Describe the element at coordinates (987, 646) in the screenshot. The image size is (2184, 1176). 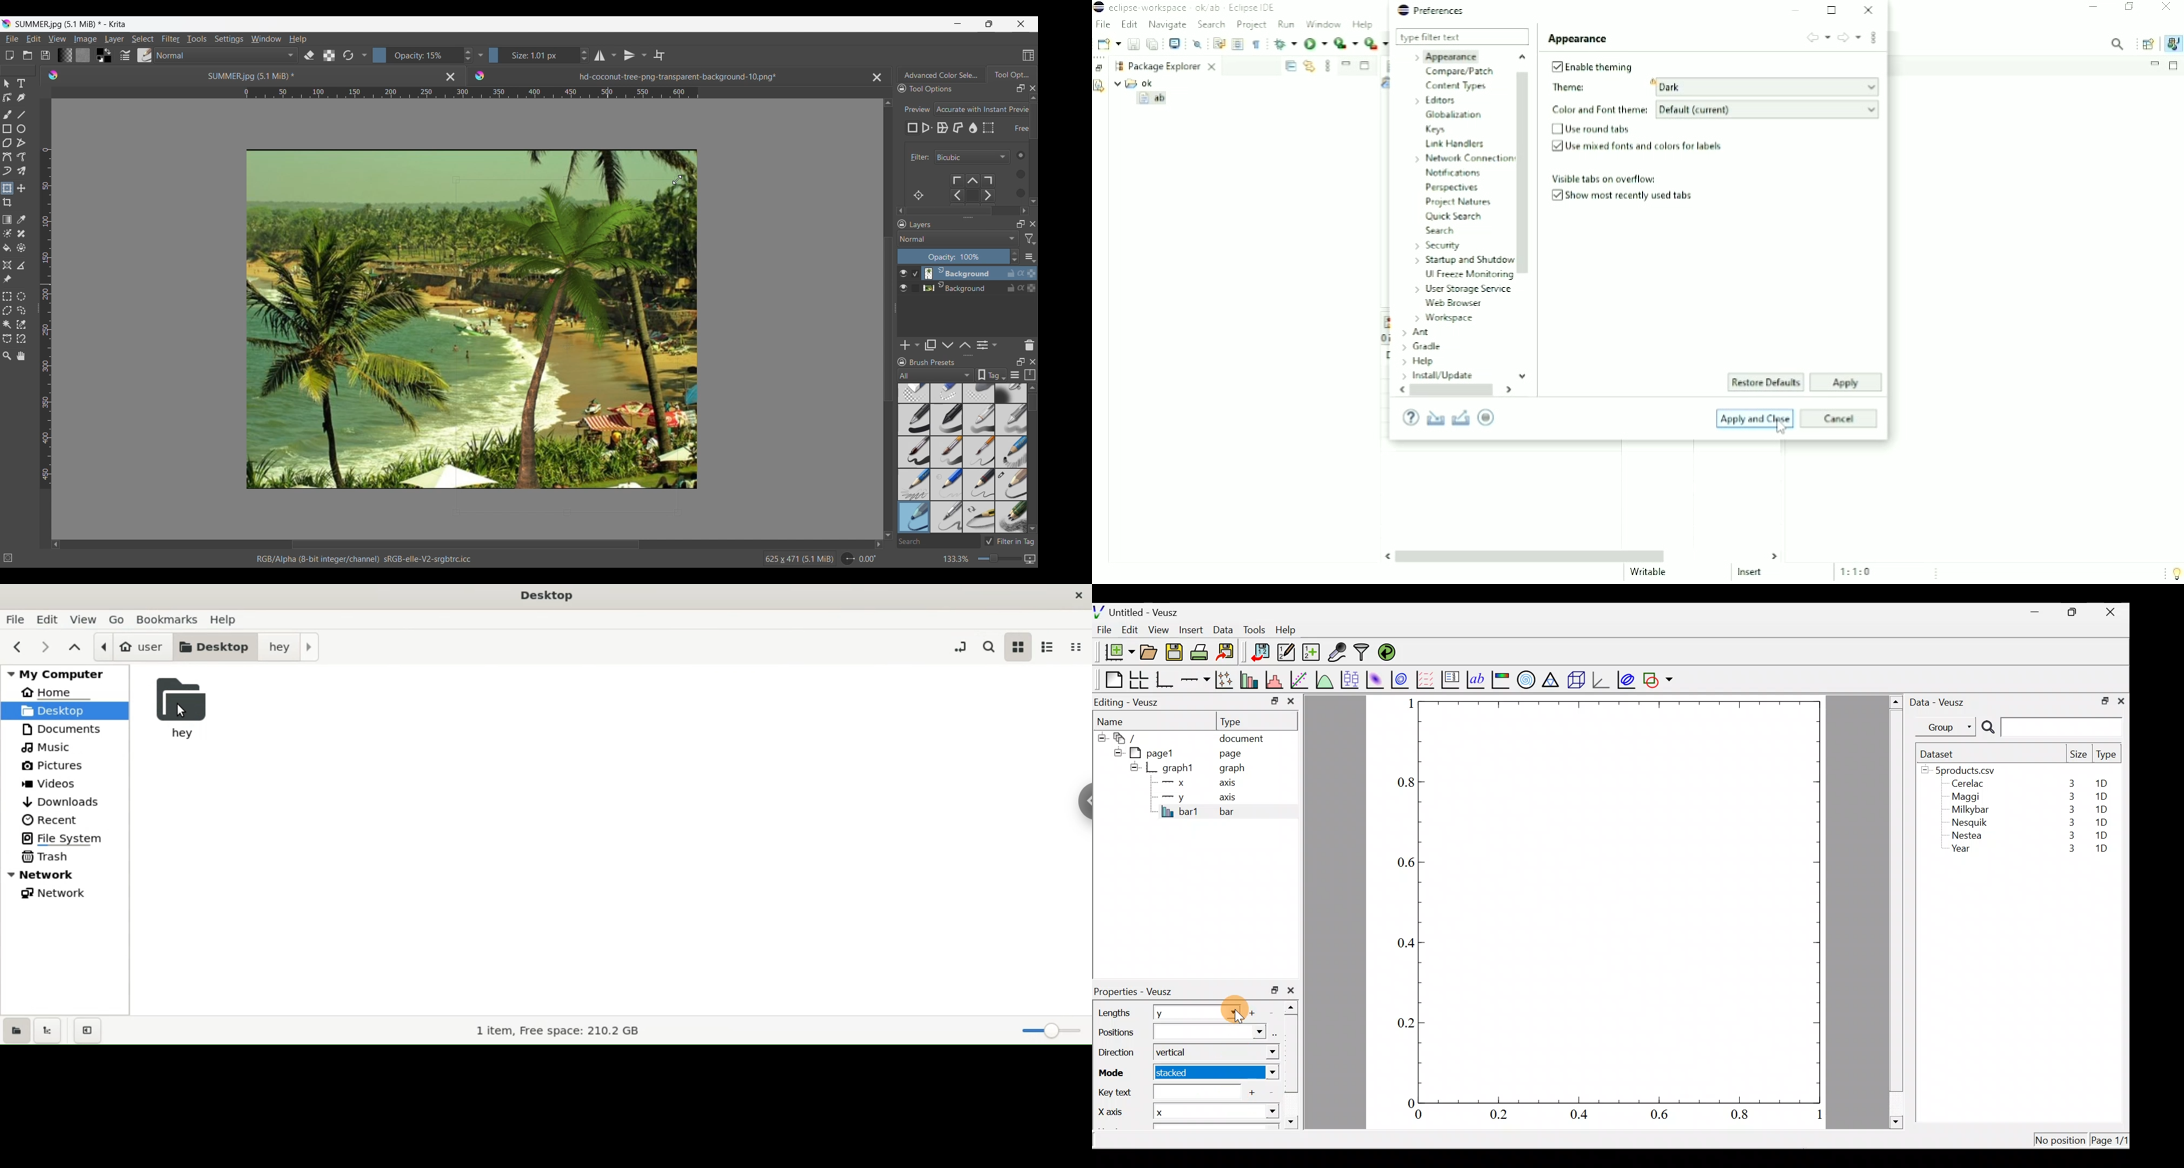
I see `search` at that location.